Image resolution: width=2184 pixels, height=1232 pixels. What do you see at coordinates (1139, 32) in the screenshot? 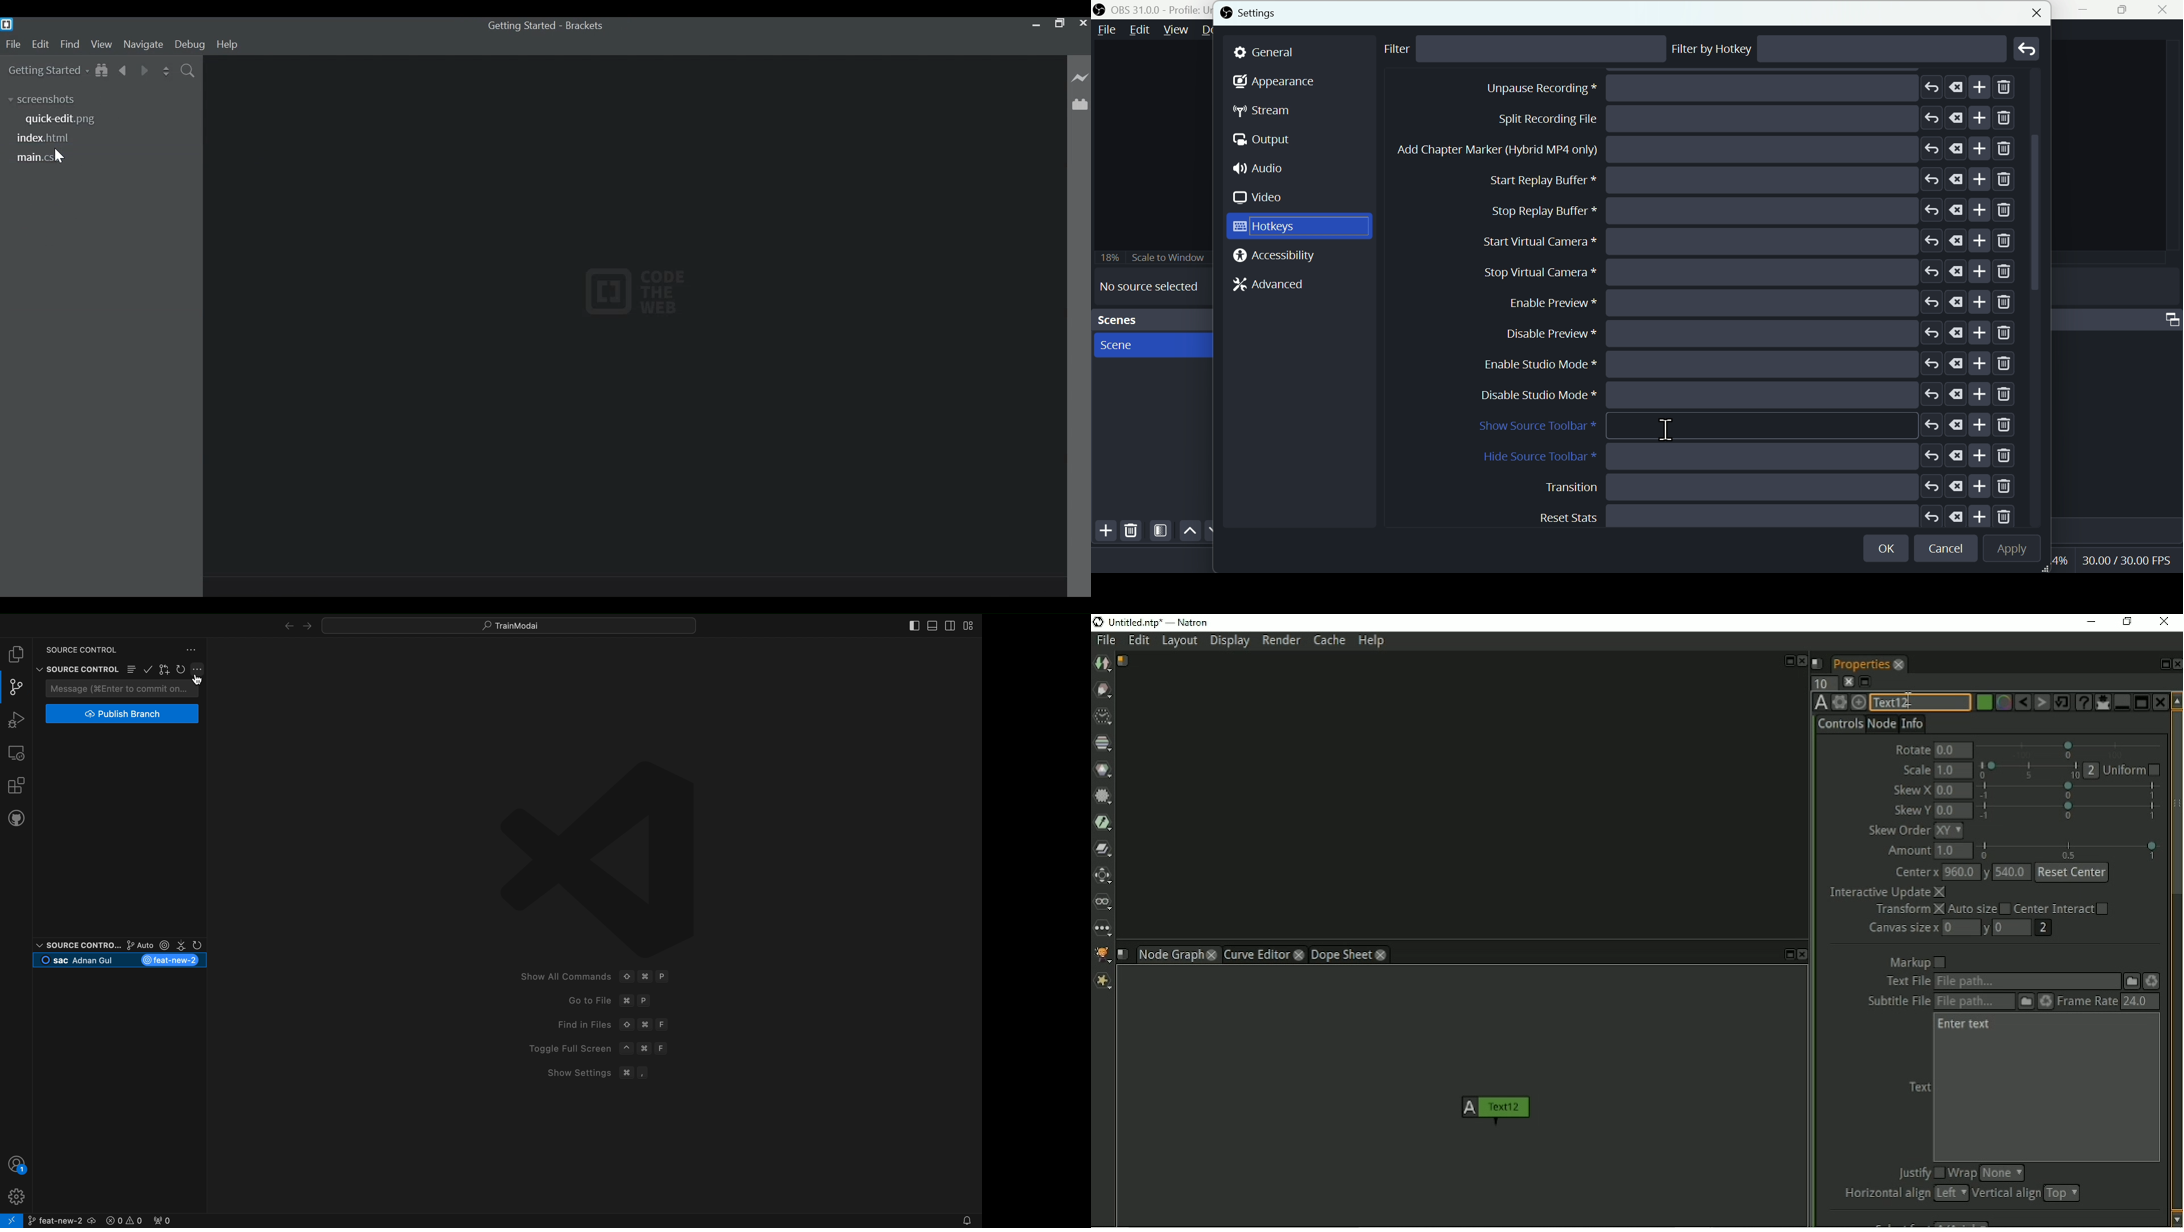
I see `Edit` at bounding box center [1139, 32].